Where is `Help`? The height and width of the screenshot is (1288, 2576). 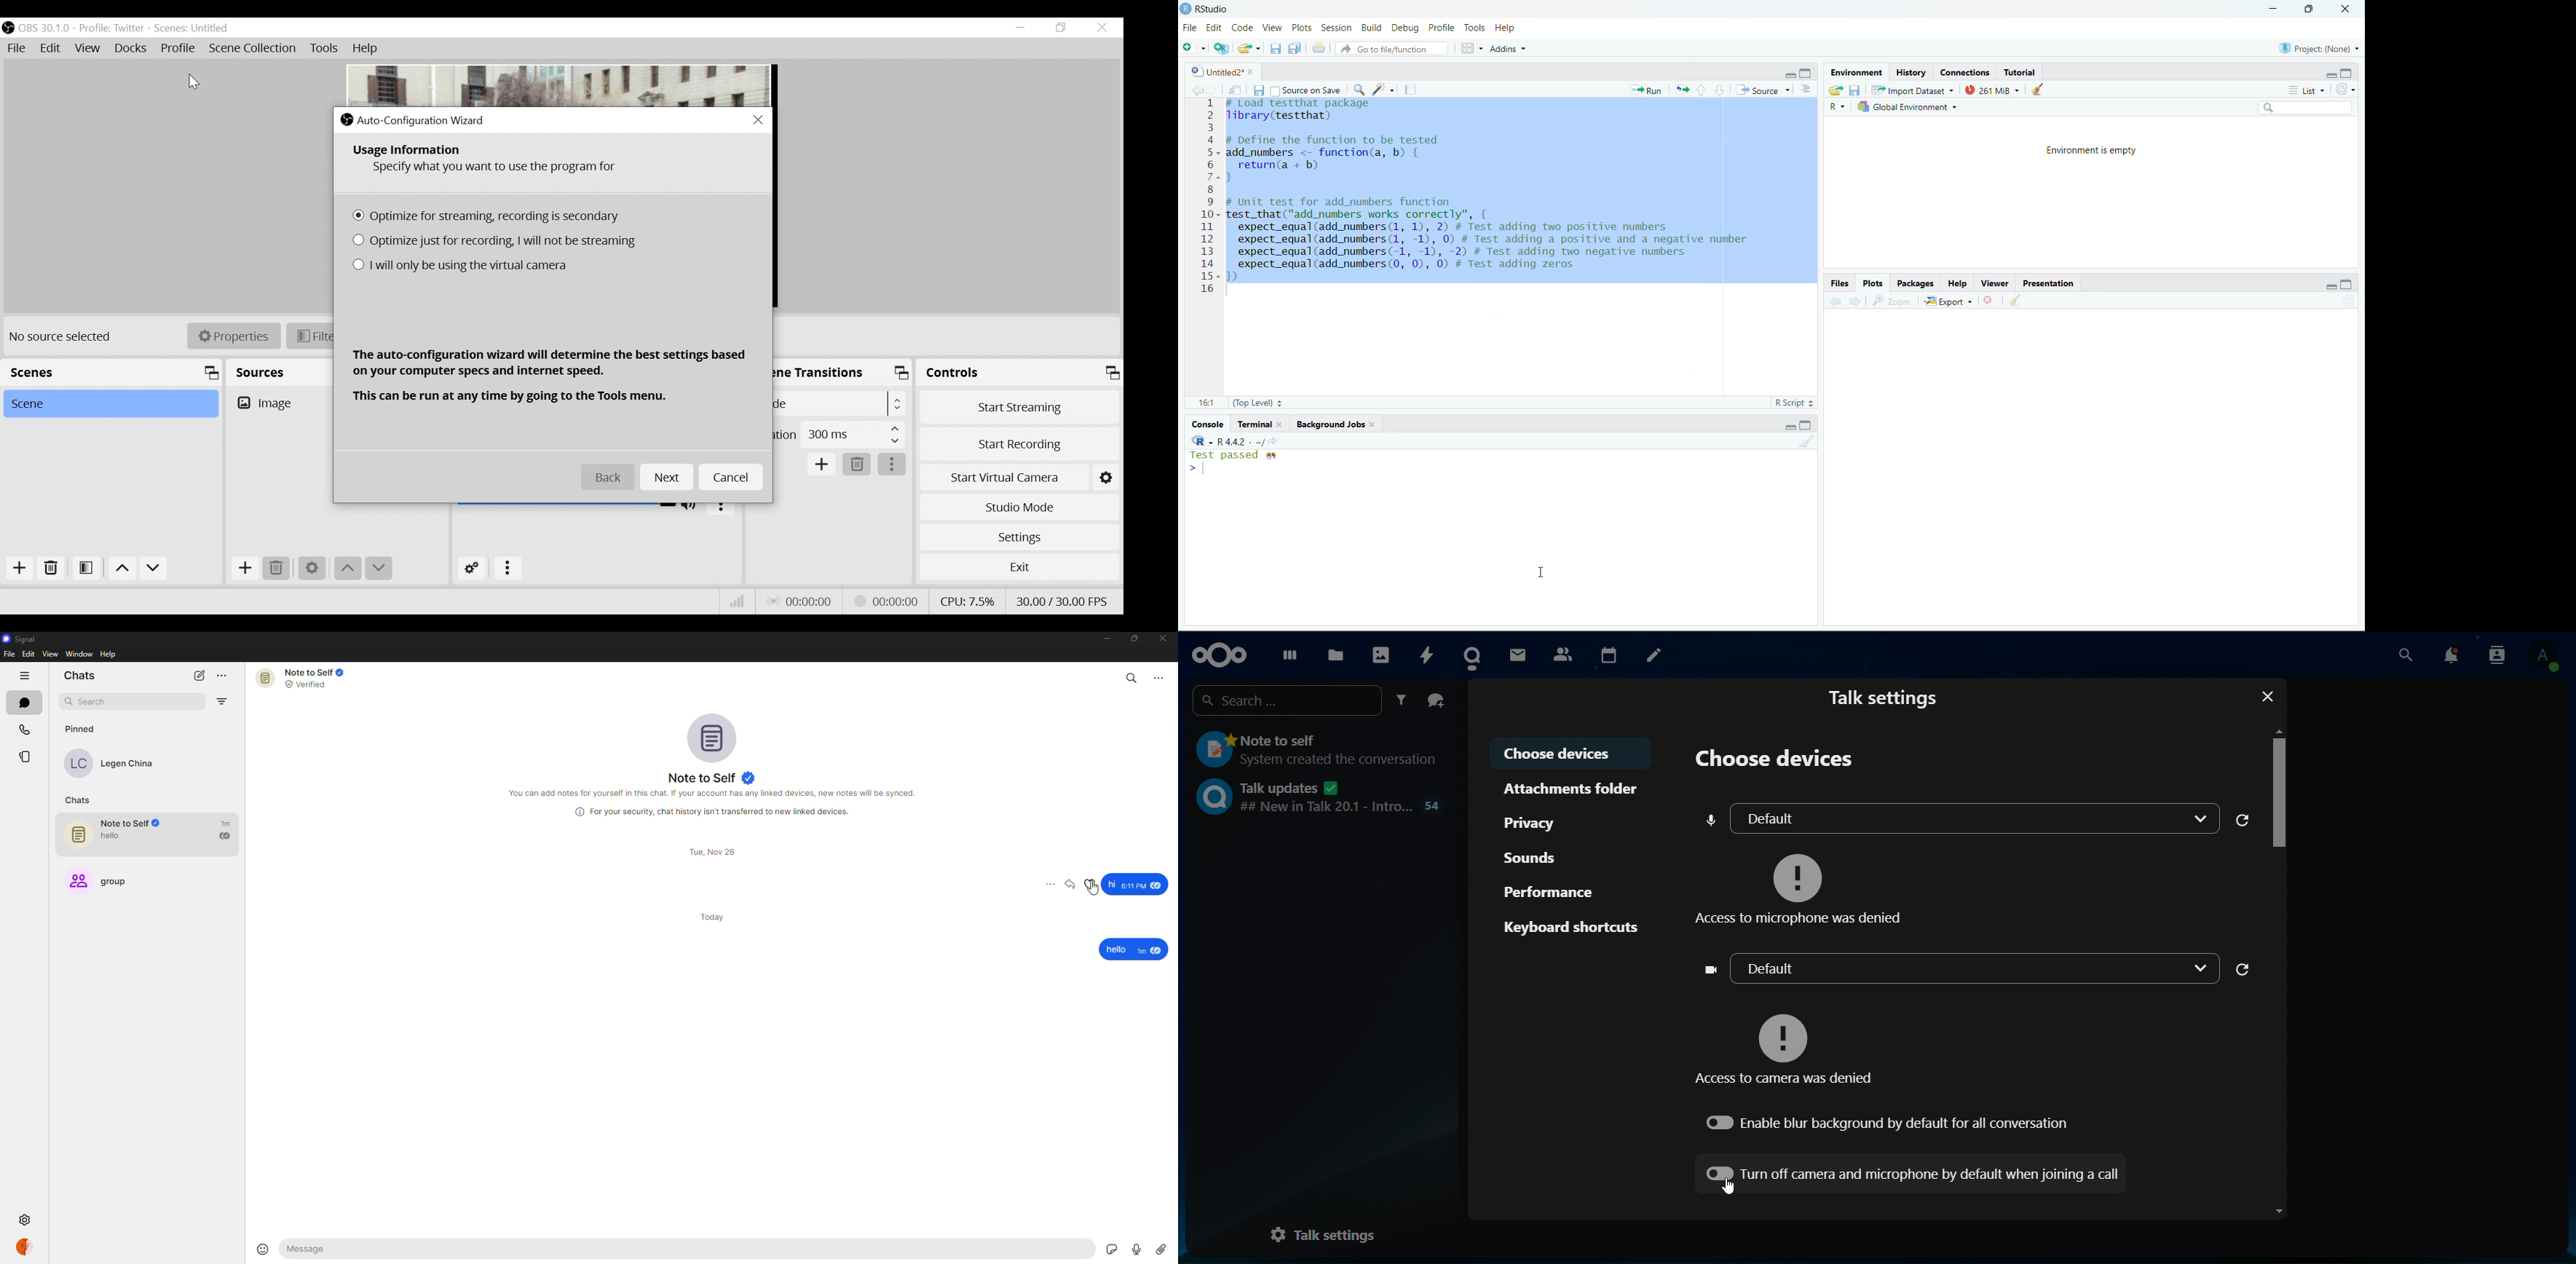 Help is located at coordinates (1955, 283).